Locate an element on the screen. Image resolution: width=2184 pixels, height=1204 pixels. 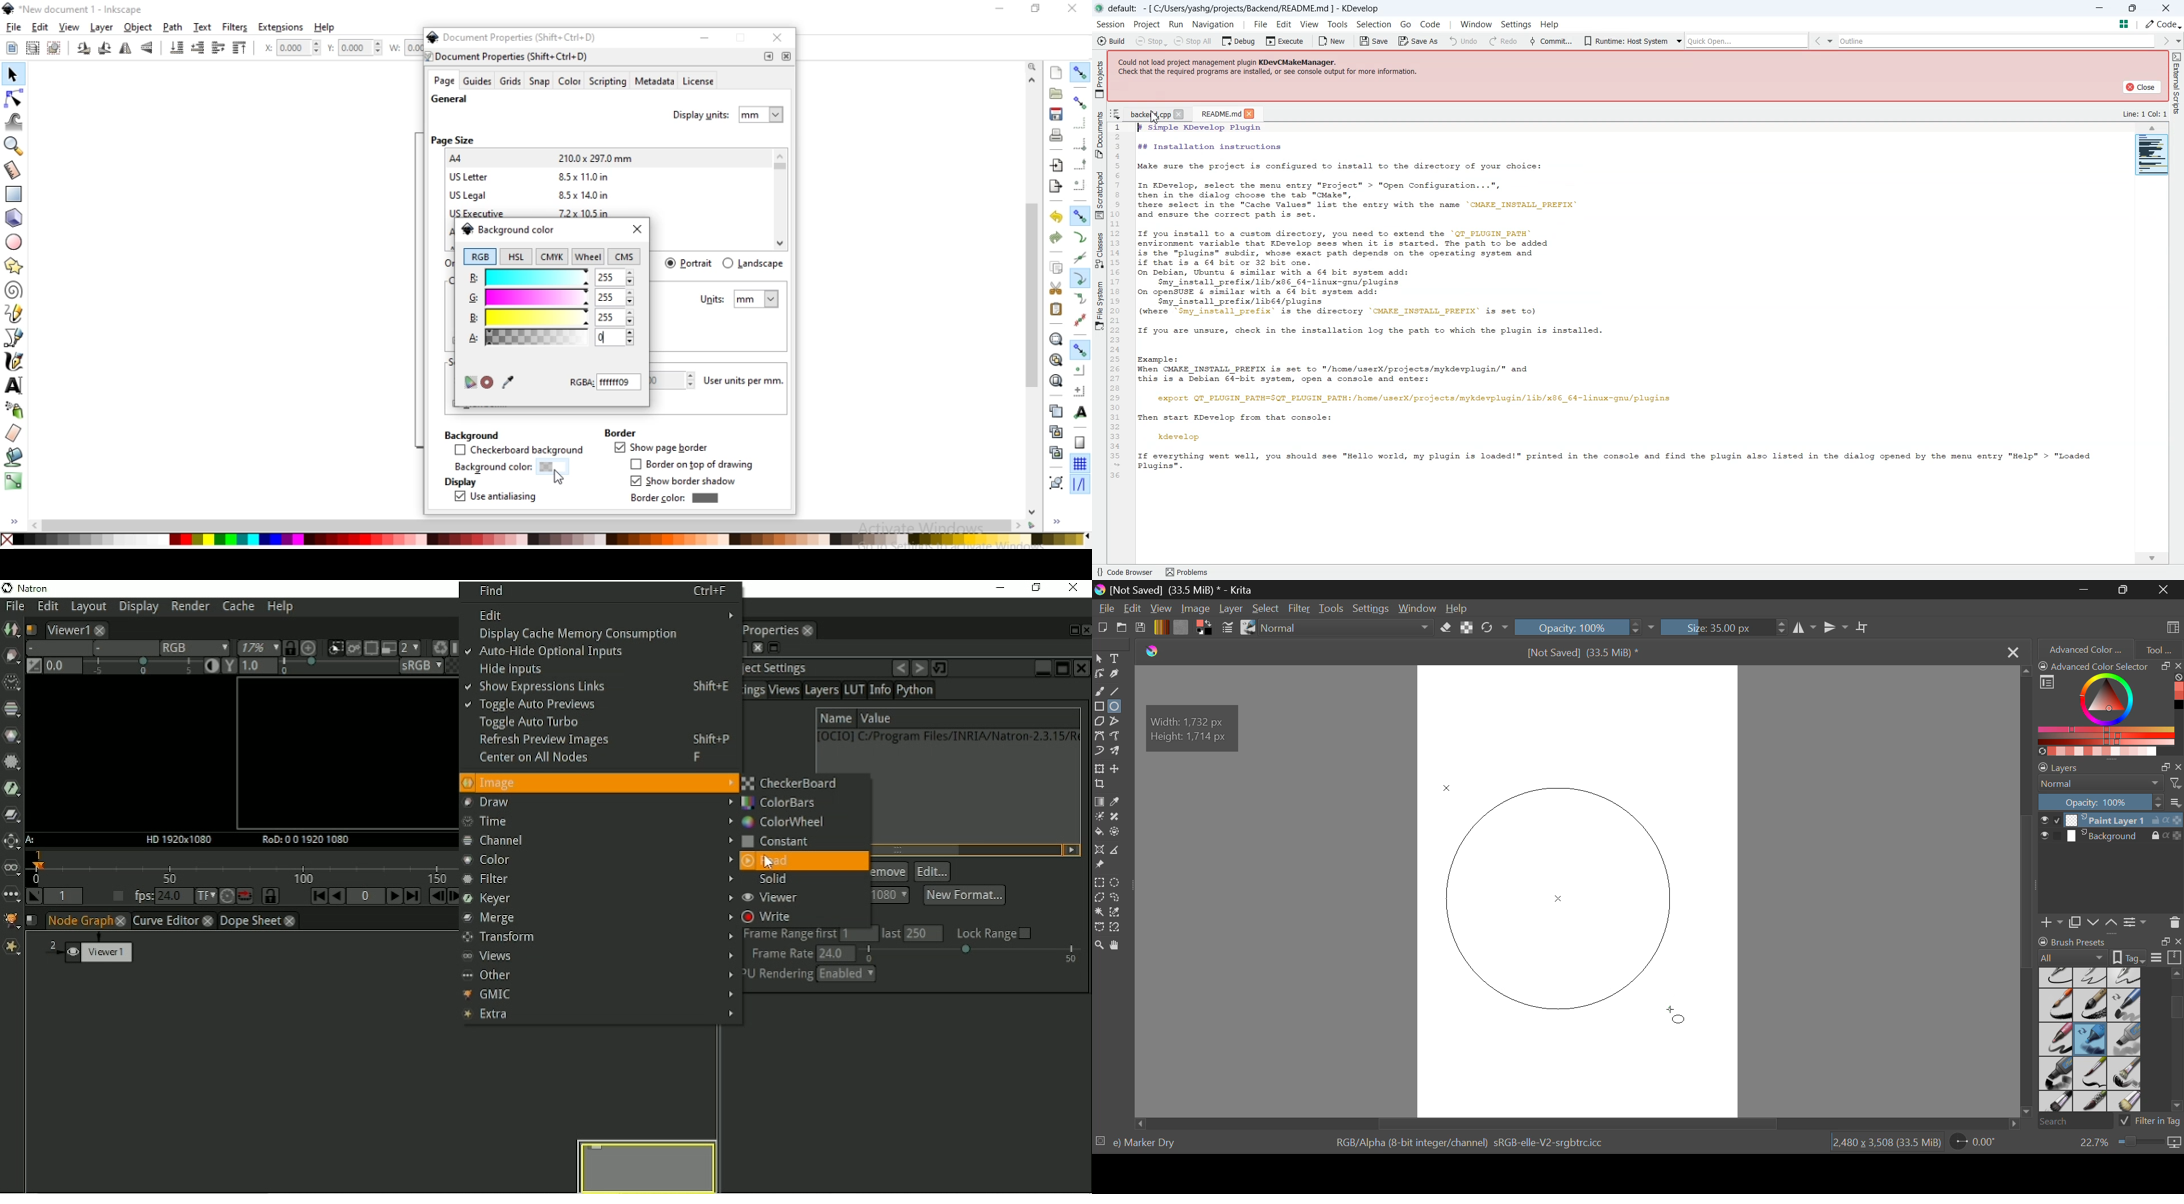
border on top of drawing is located at coordinates (695, 465).